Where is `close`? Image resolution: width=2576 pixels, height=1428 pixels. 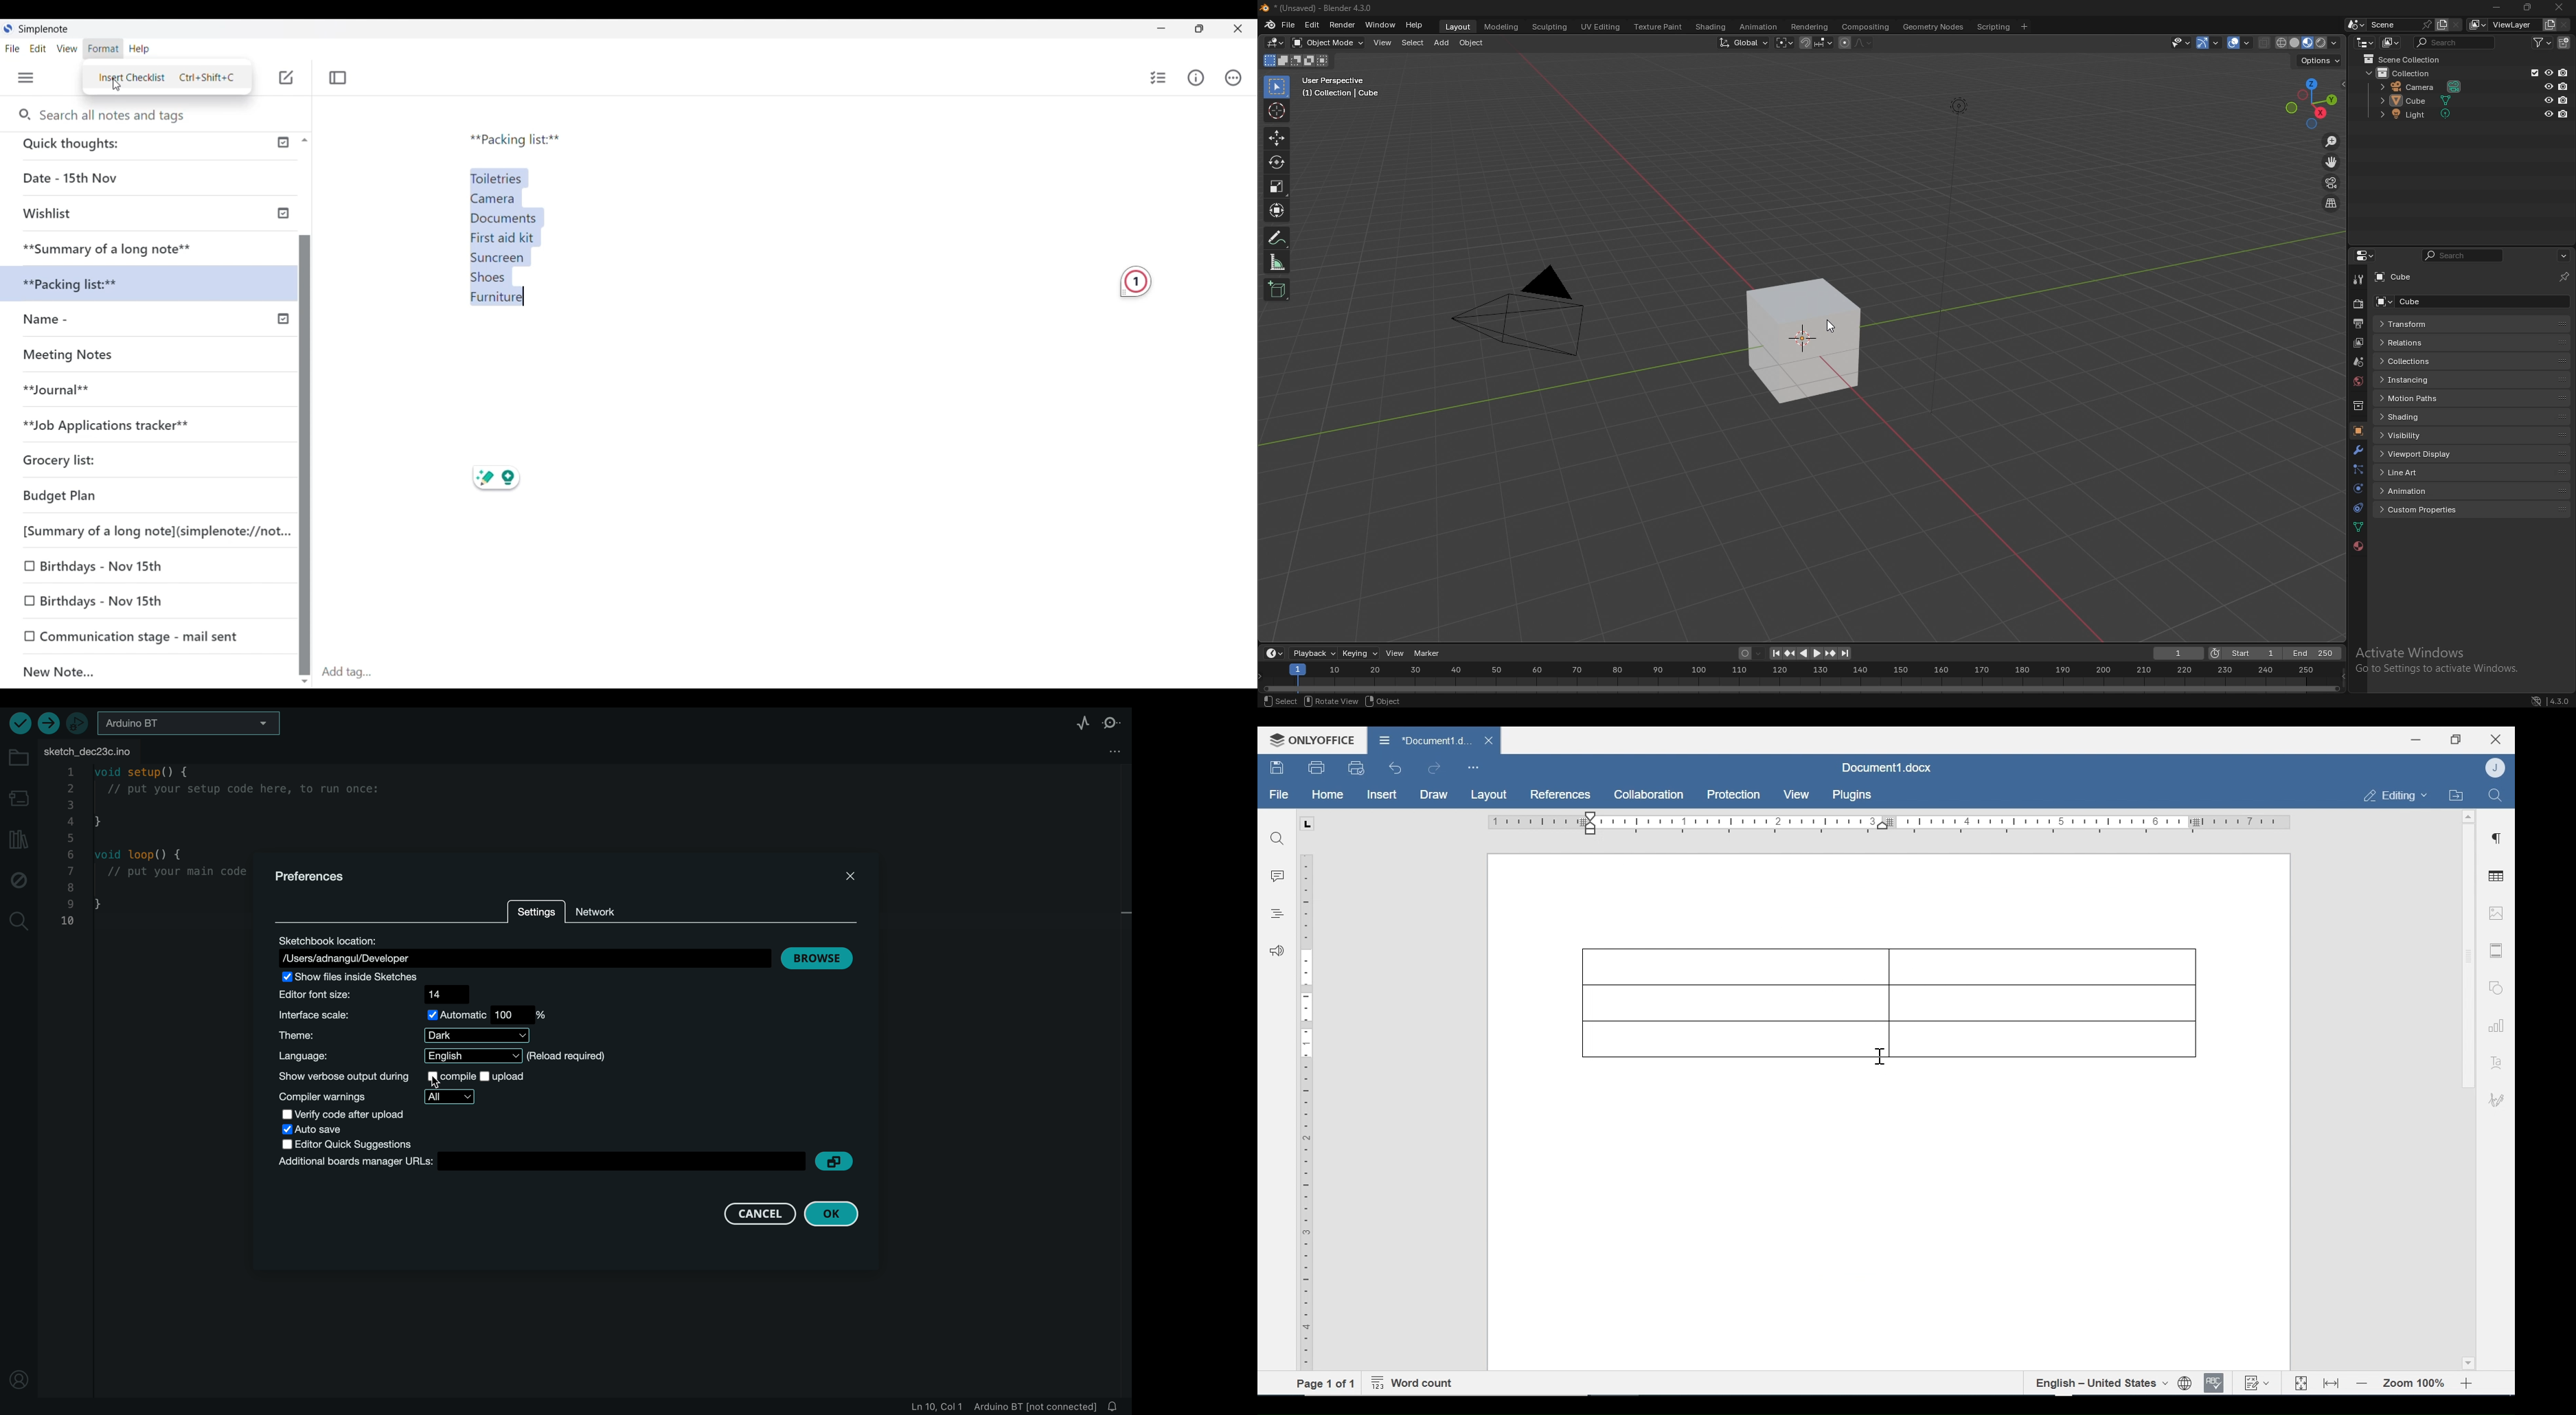
close is located at coordinates (1491, 740).